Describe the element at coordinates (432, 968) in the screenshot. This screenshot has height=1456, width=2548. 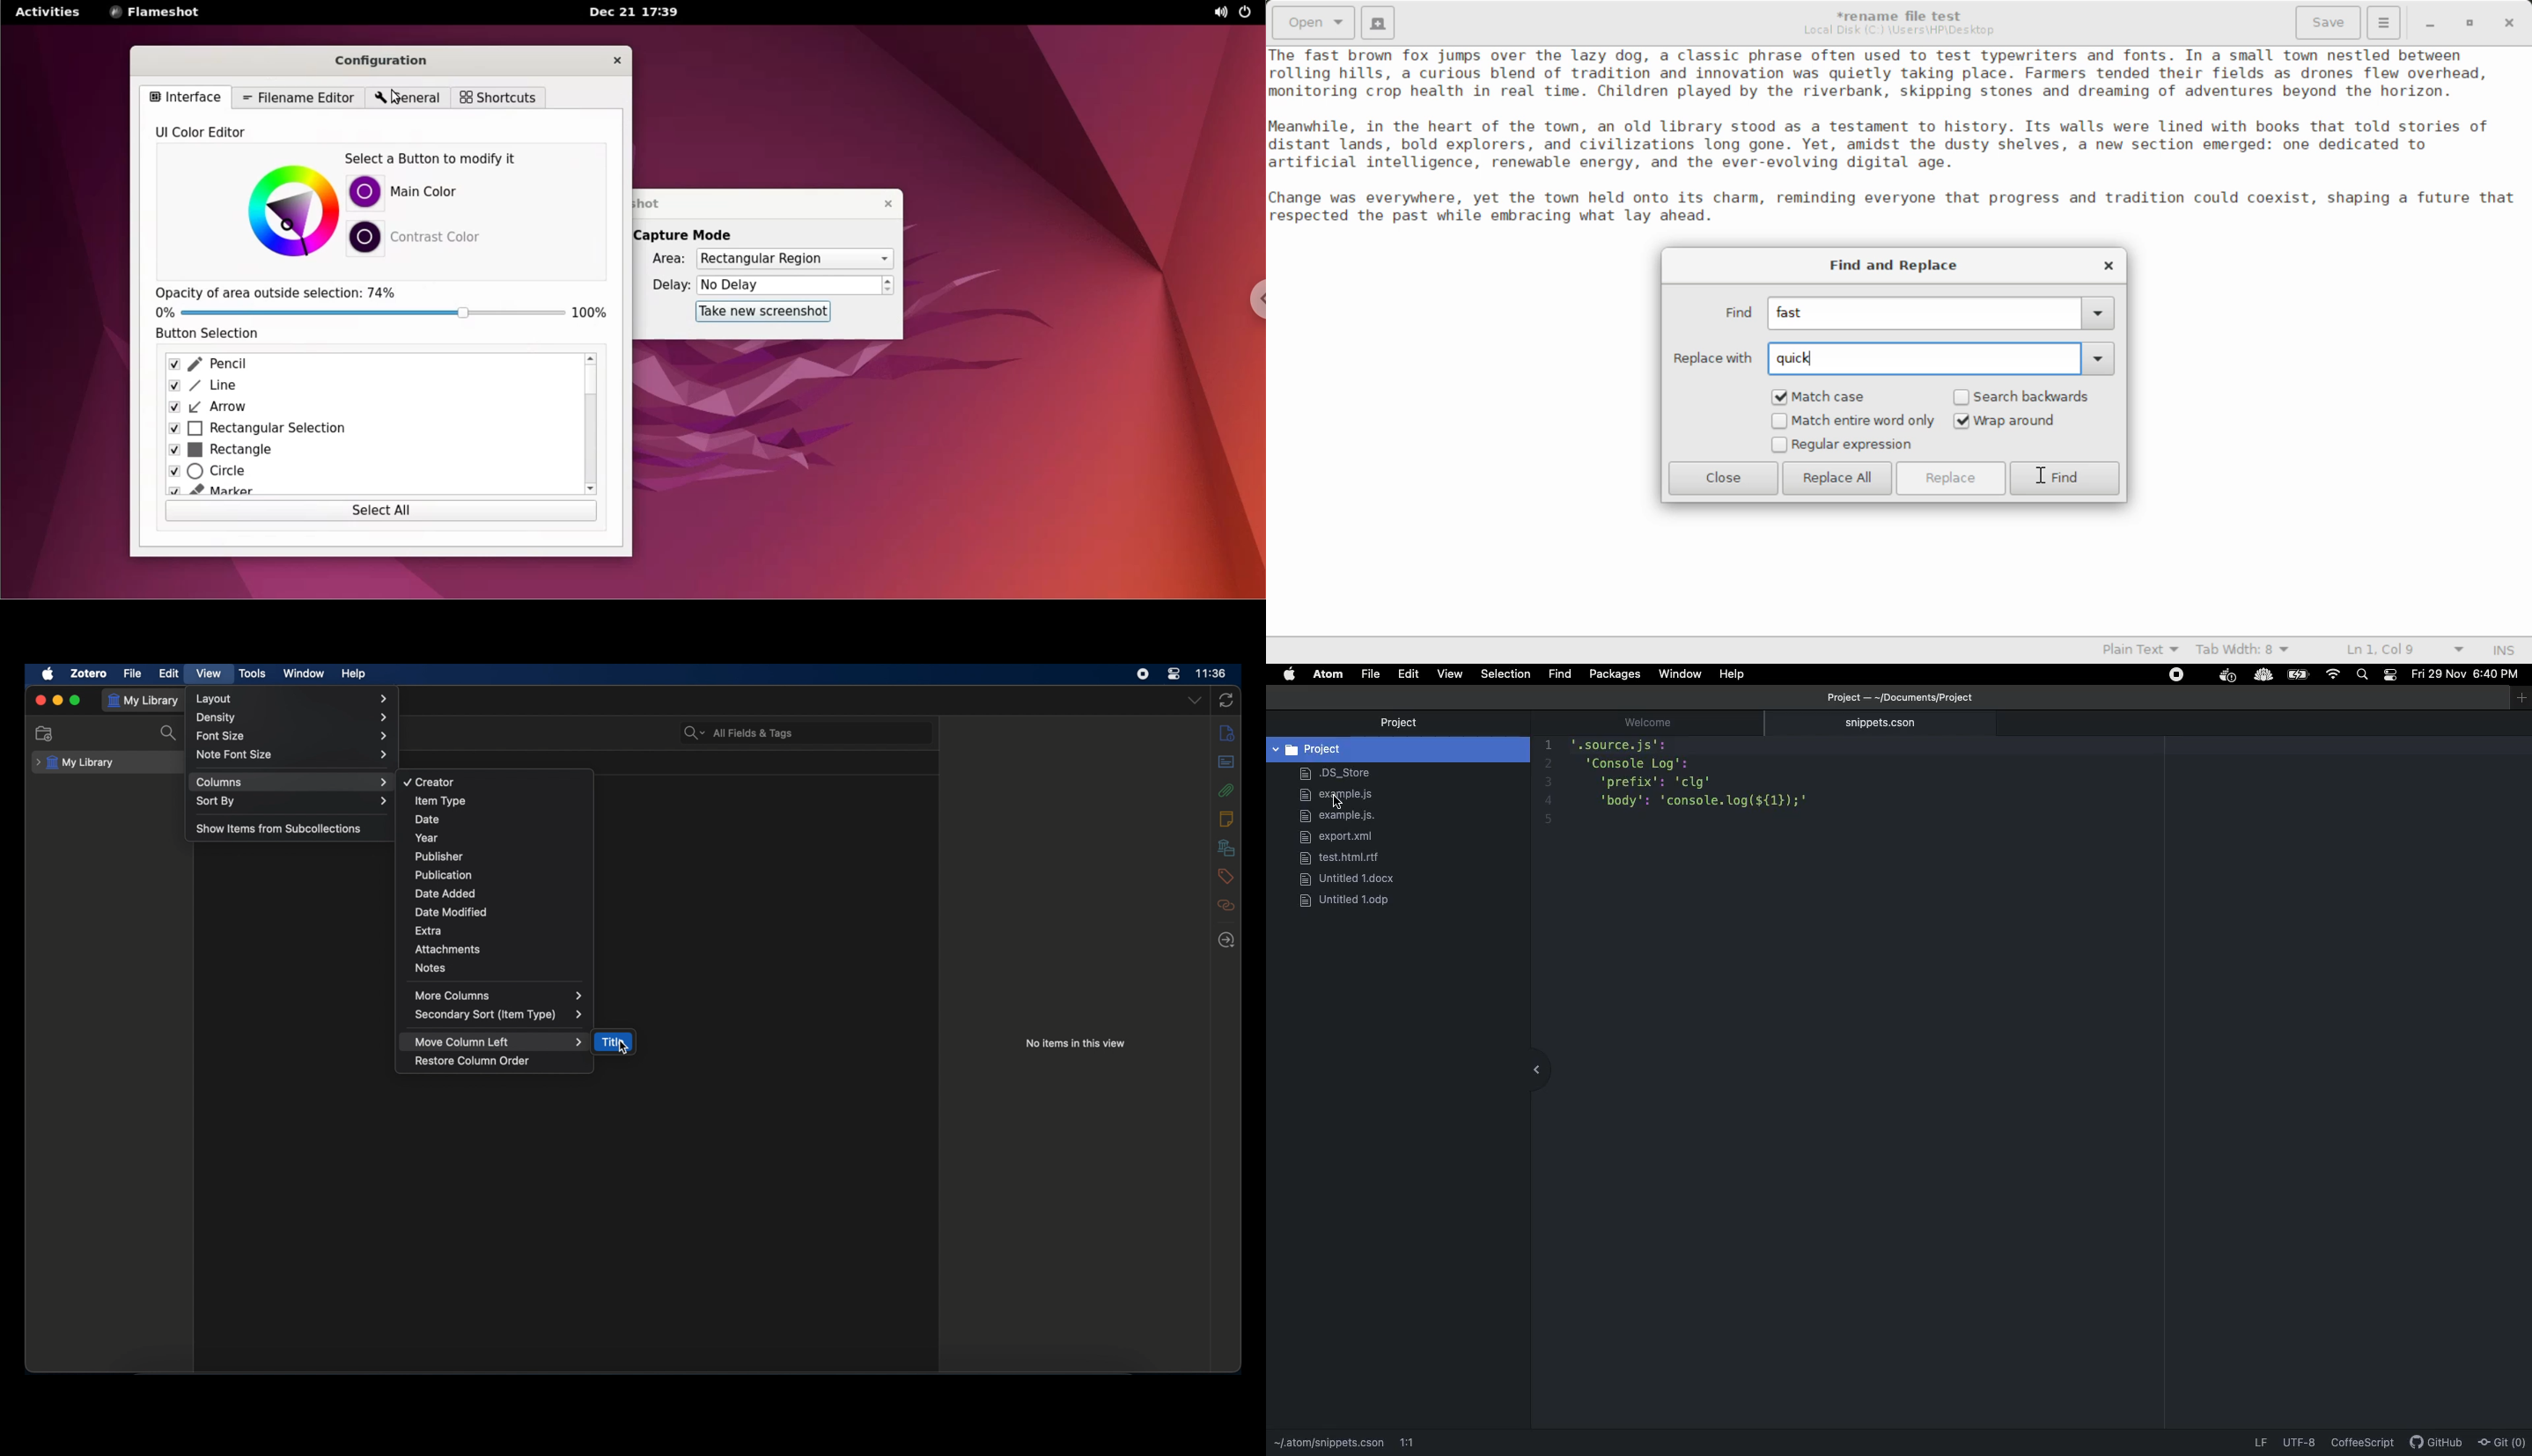
I see `notes` at that location.